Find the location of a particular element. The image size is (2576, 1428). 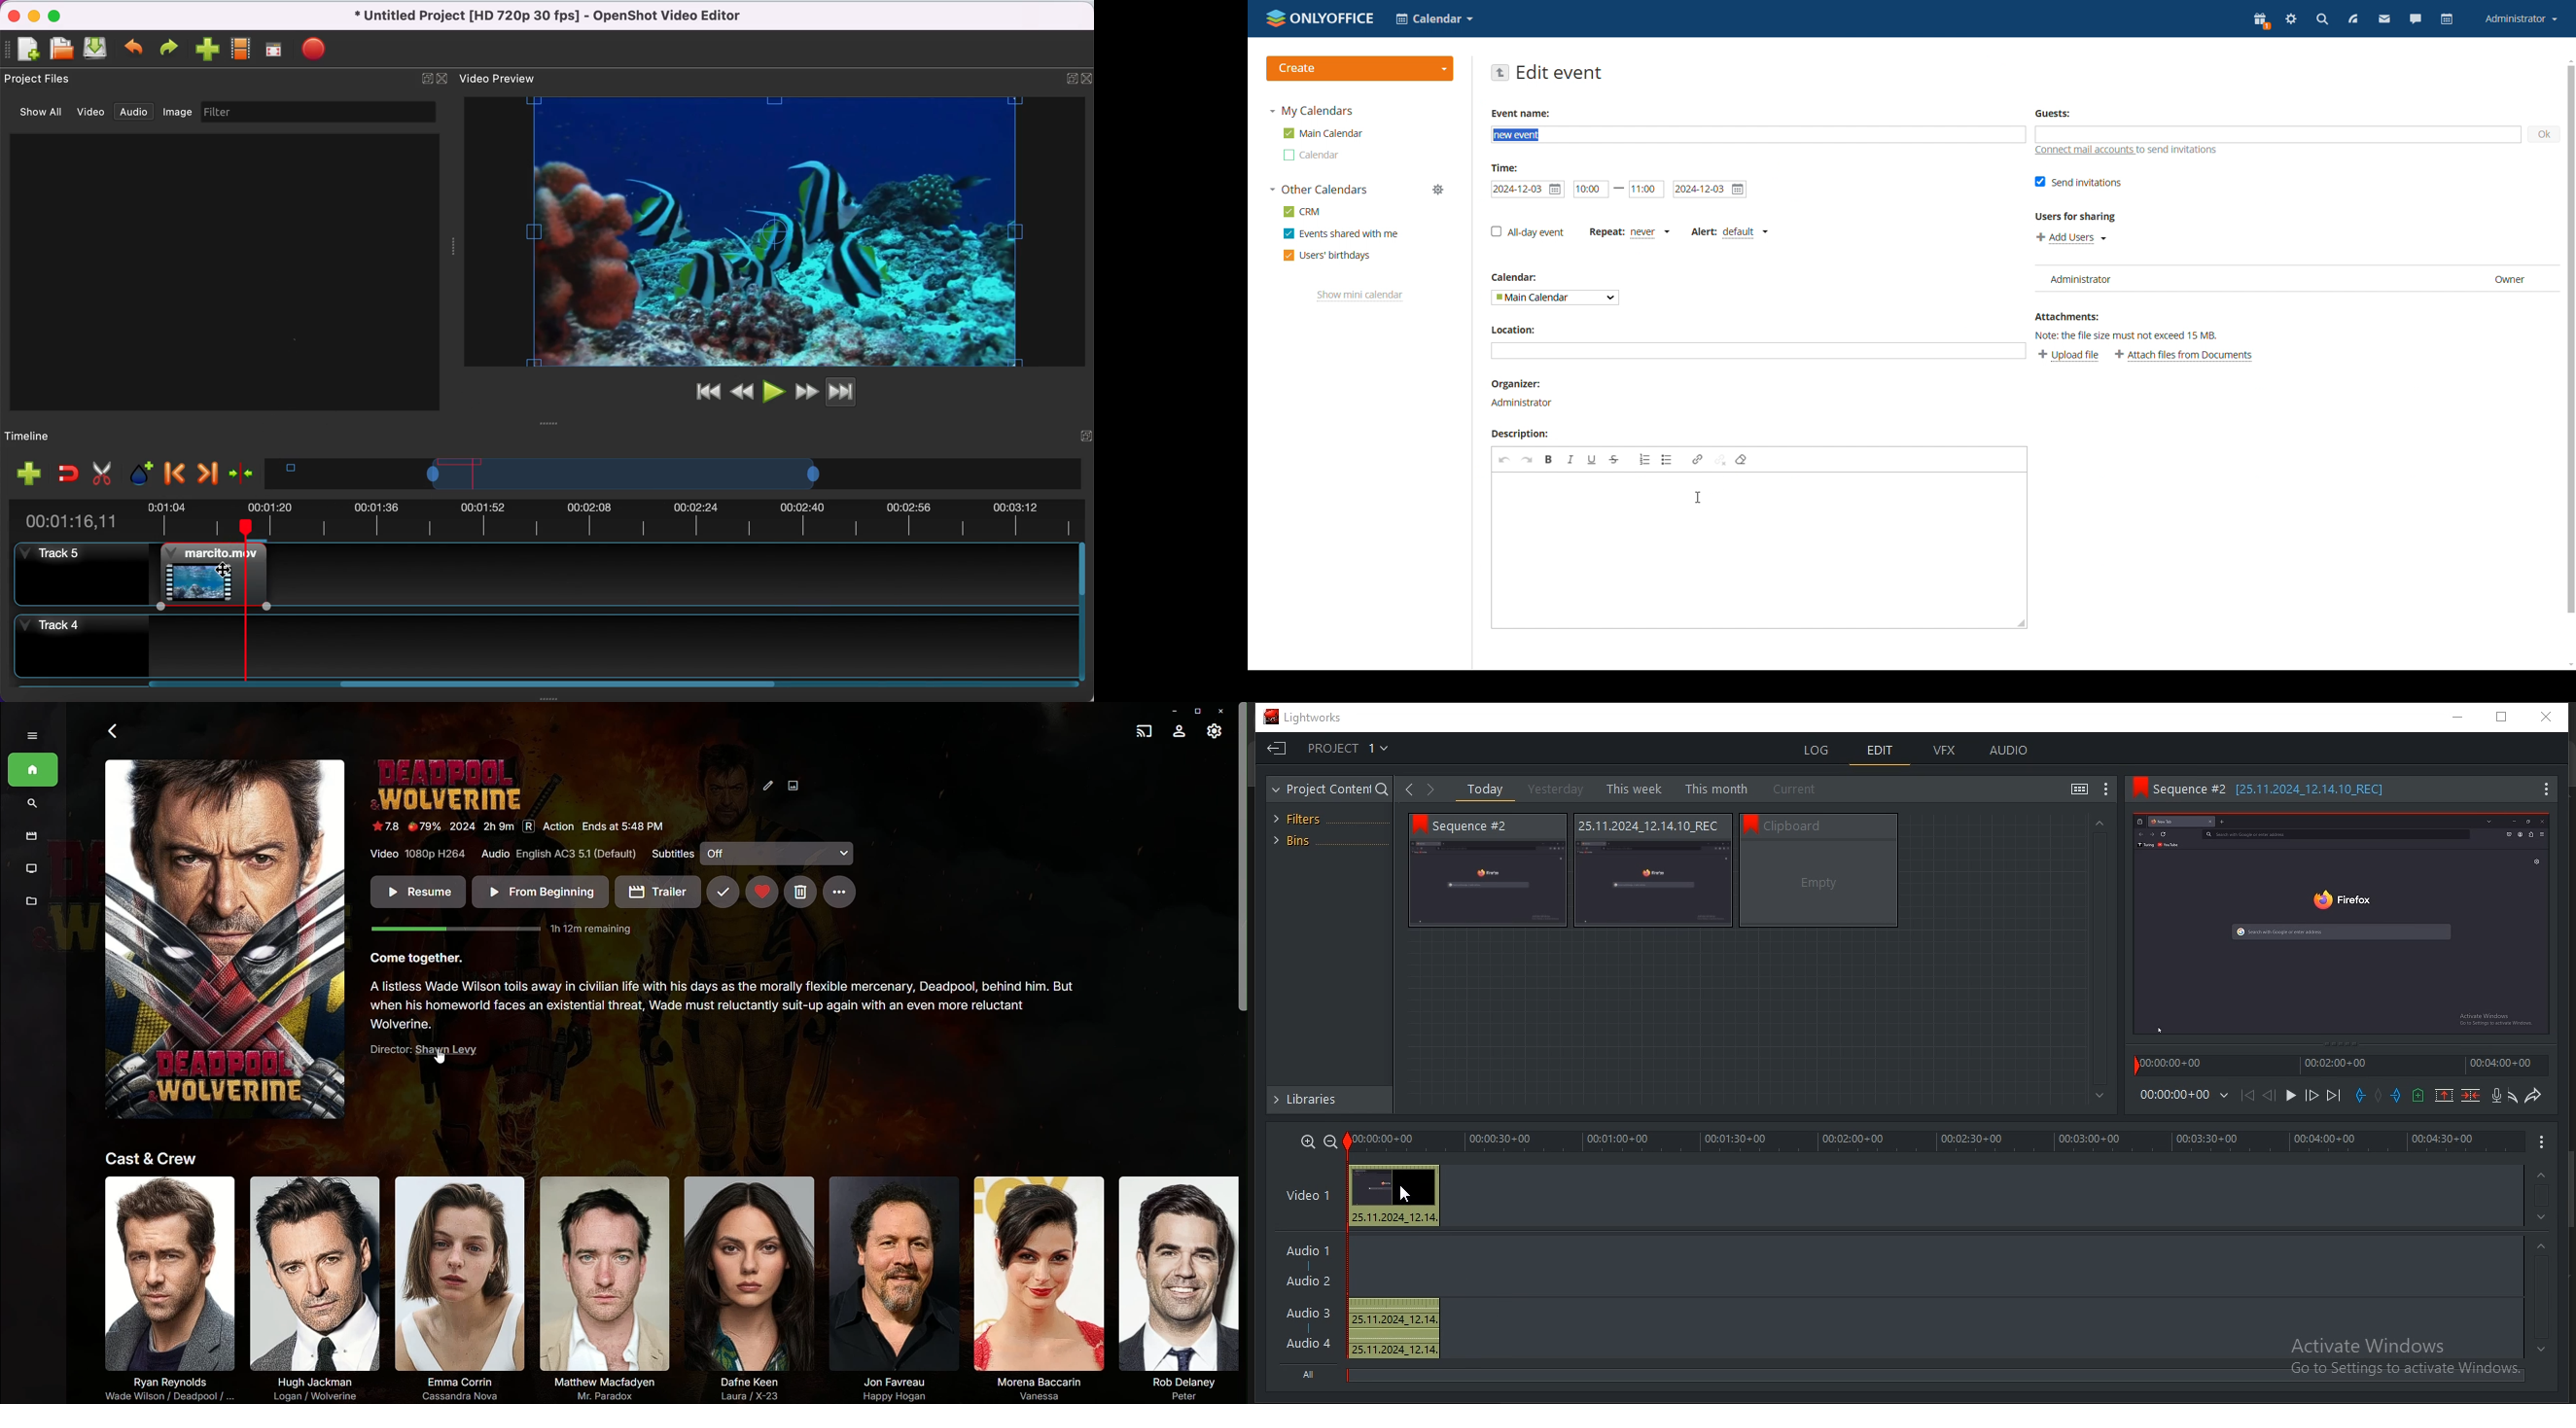

time stamp is located at coordinates (2172, 1066).